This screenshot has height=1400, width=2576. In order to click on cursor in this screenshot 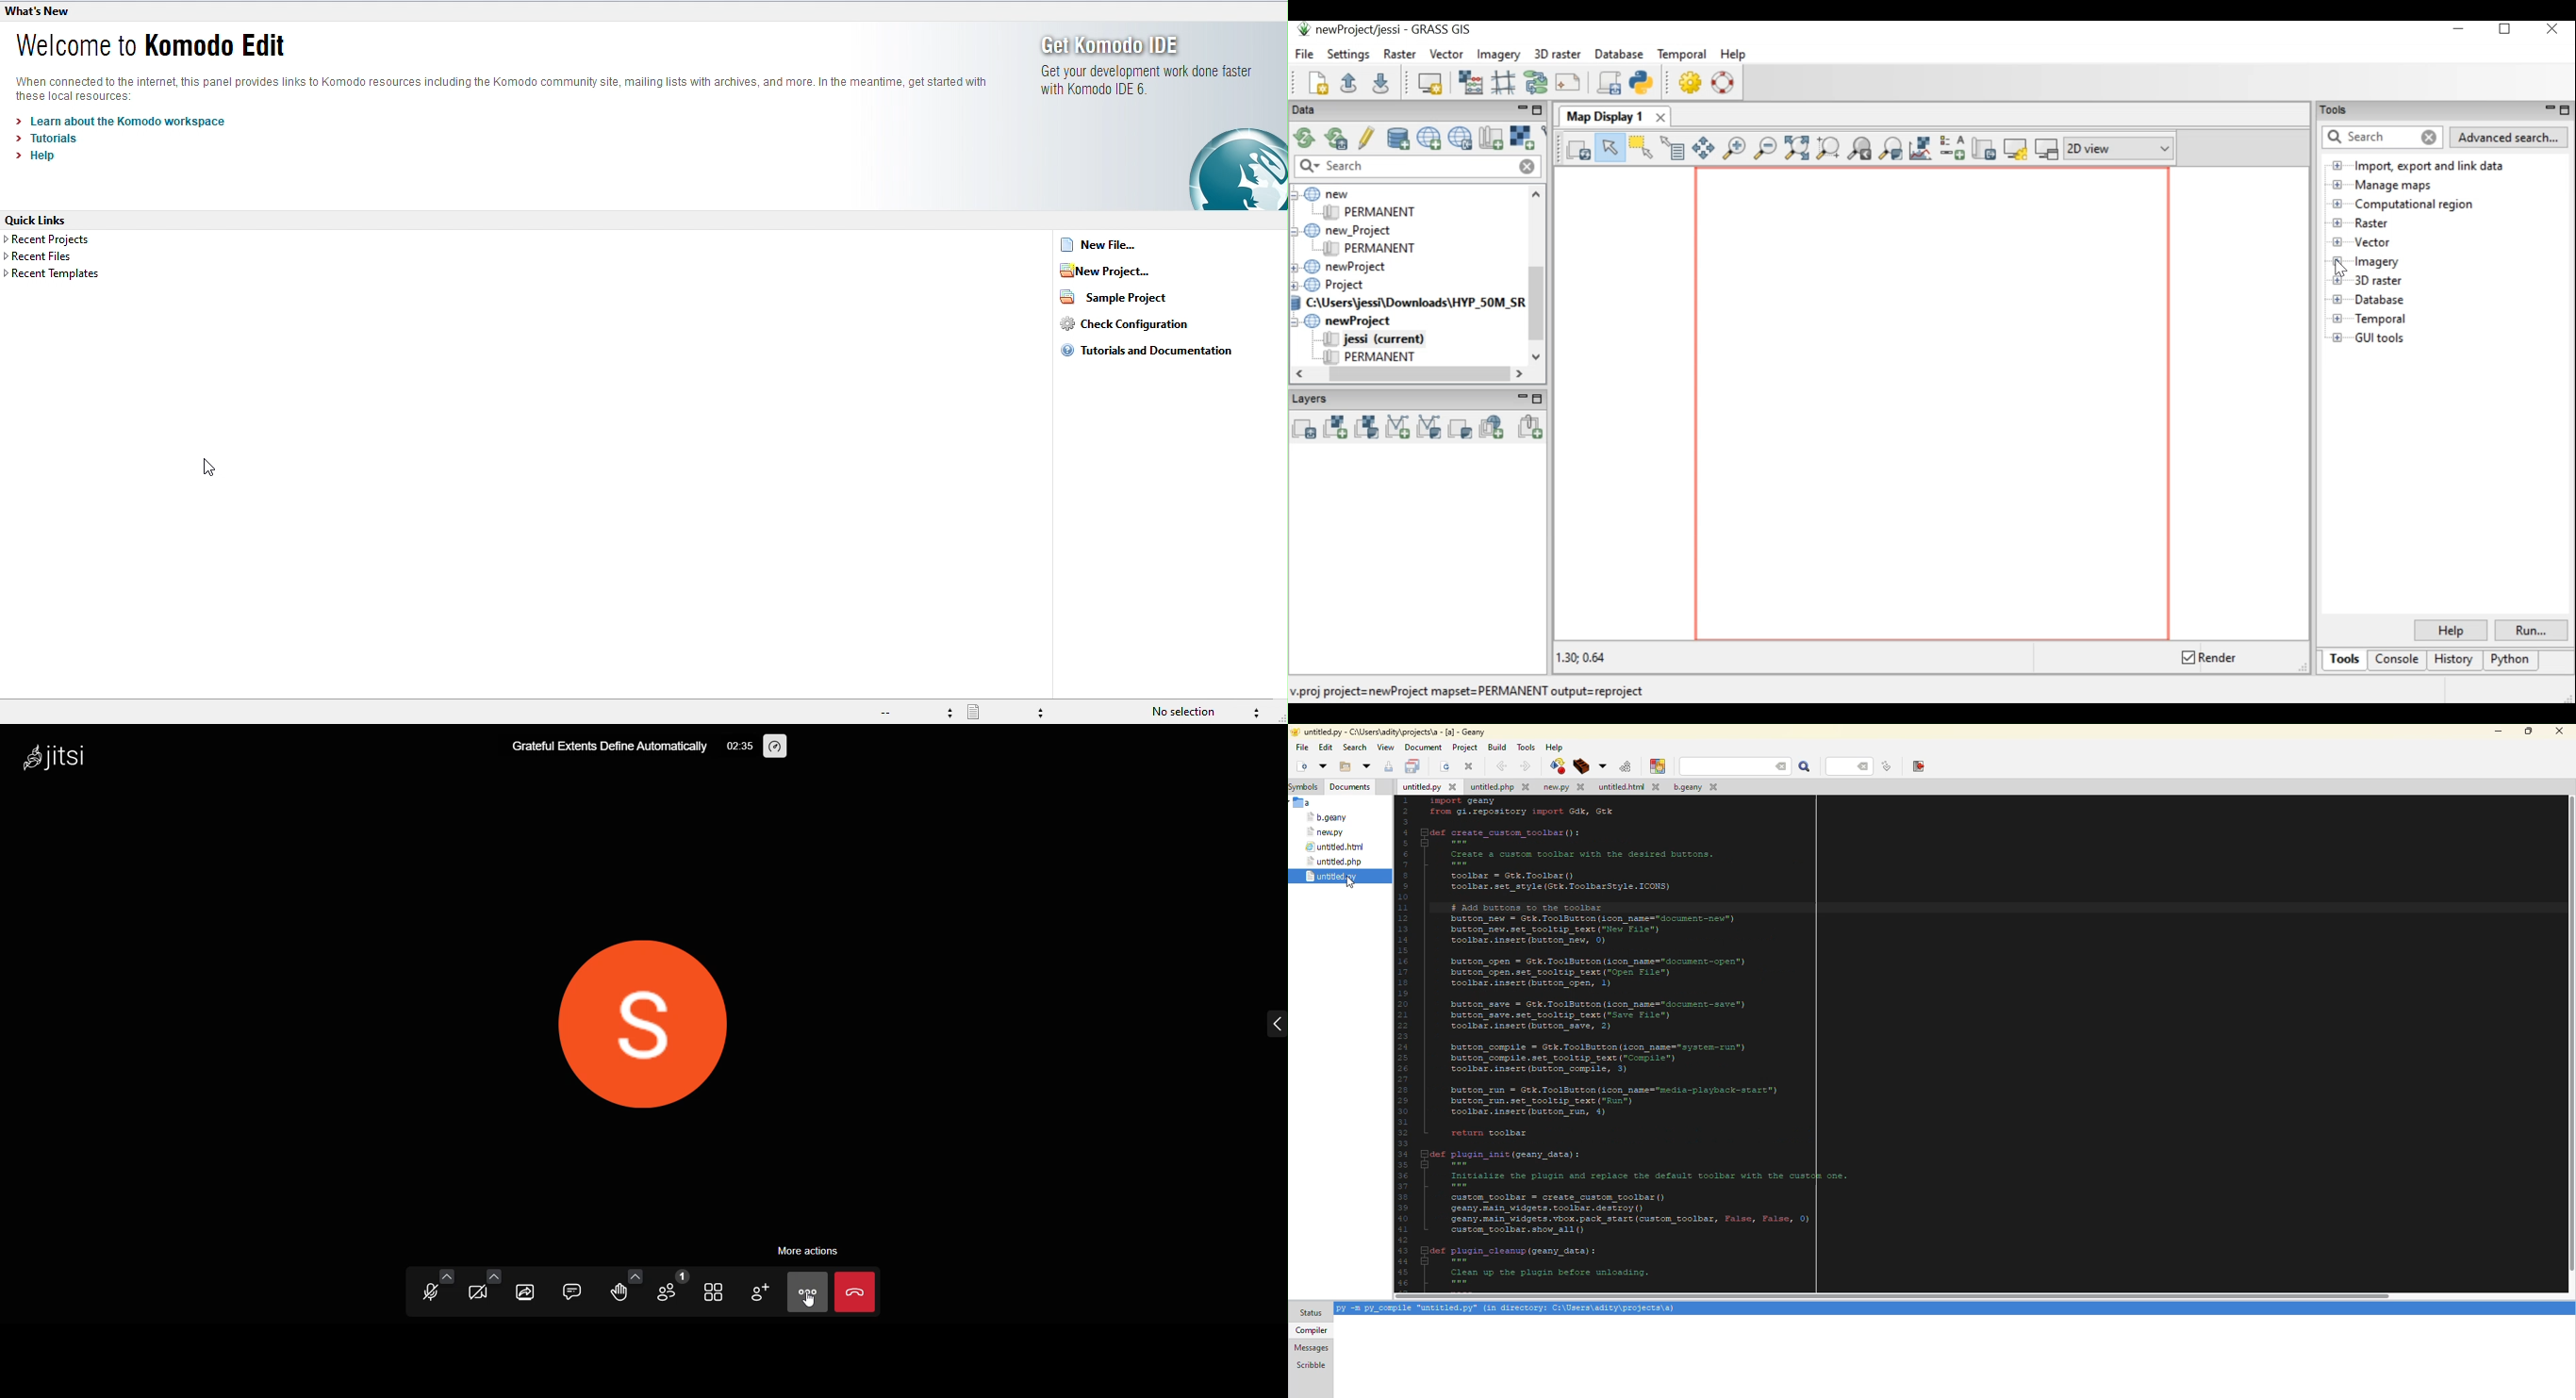, I will do `click(805, 1303)`.